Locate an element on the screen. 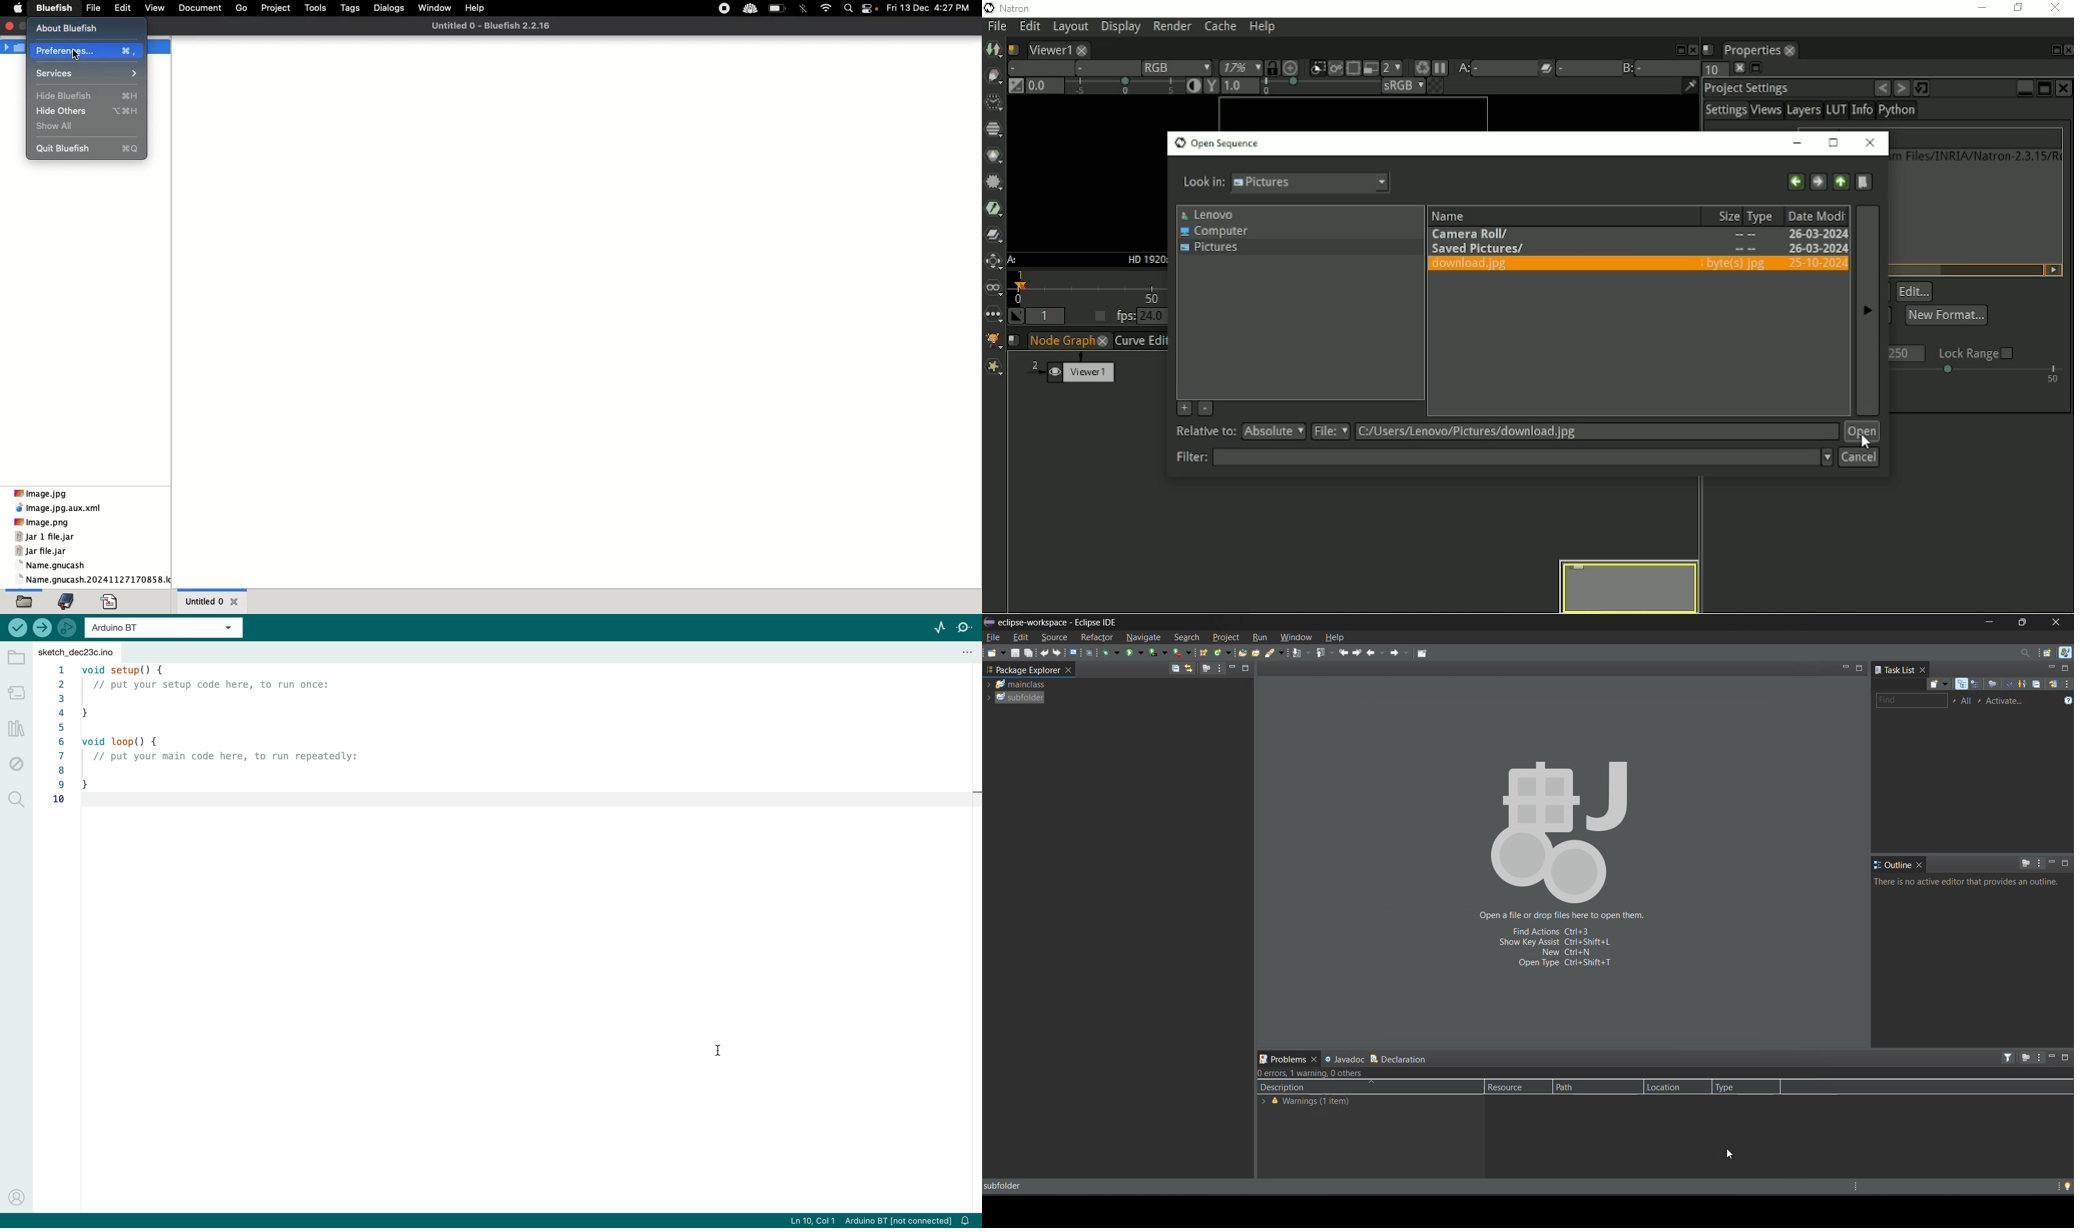 This screenshot has height=1232, width=2100. Layer is located at coordinates (1037, 68).